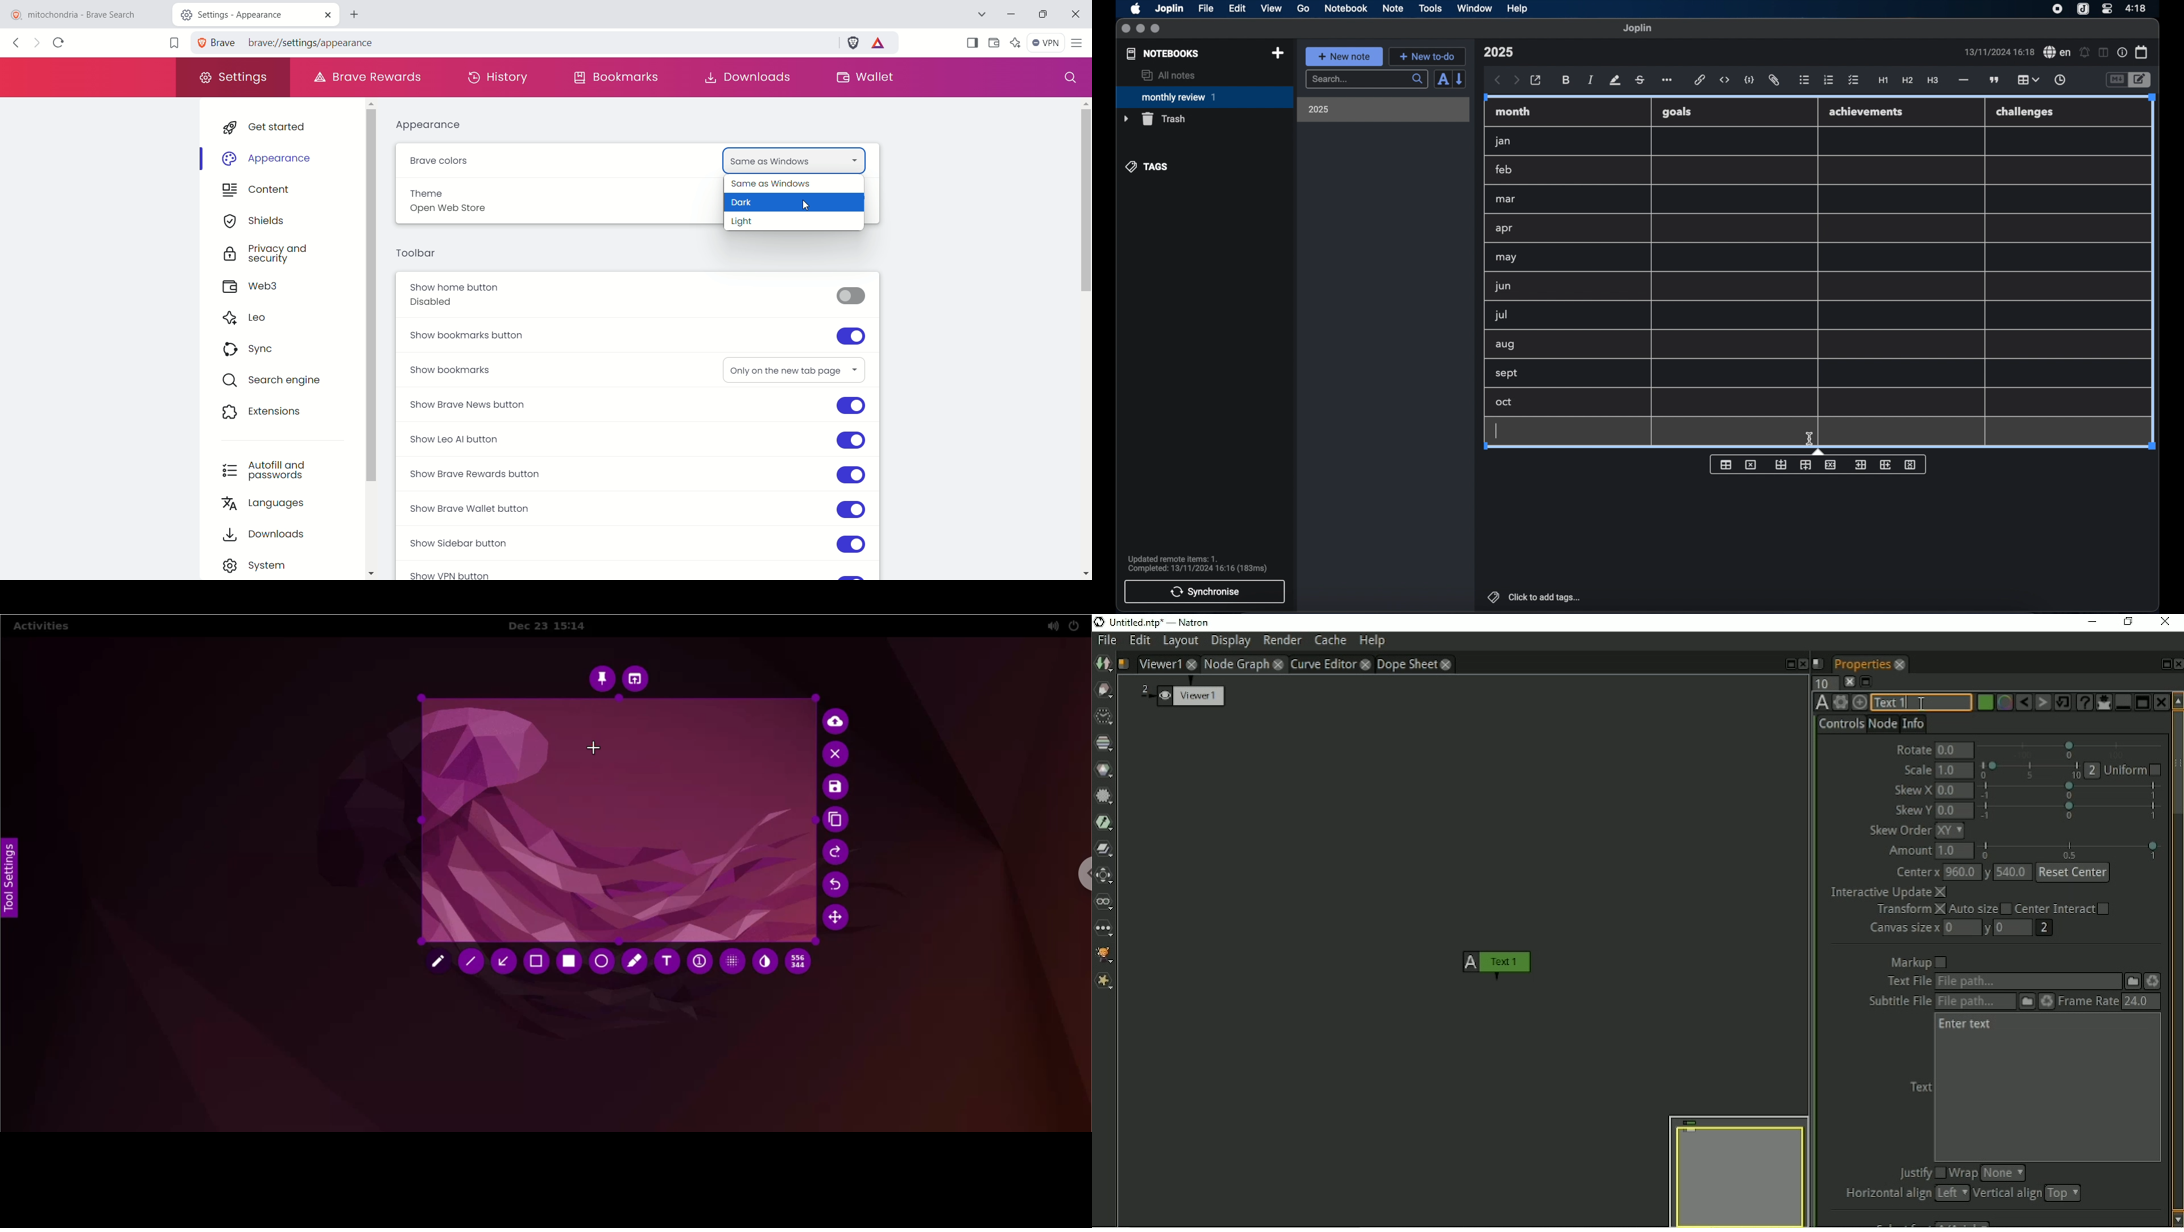  I want to click on highlight, so click(1615, 80).